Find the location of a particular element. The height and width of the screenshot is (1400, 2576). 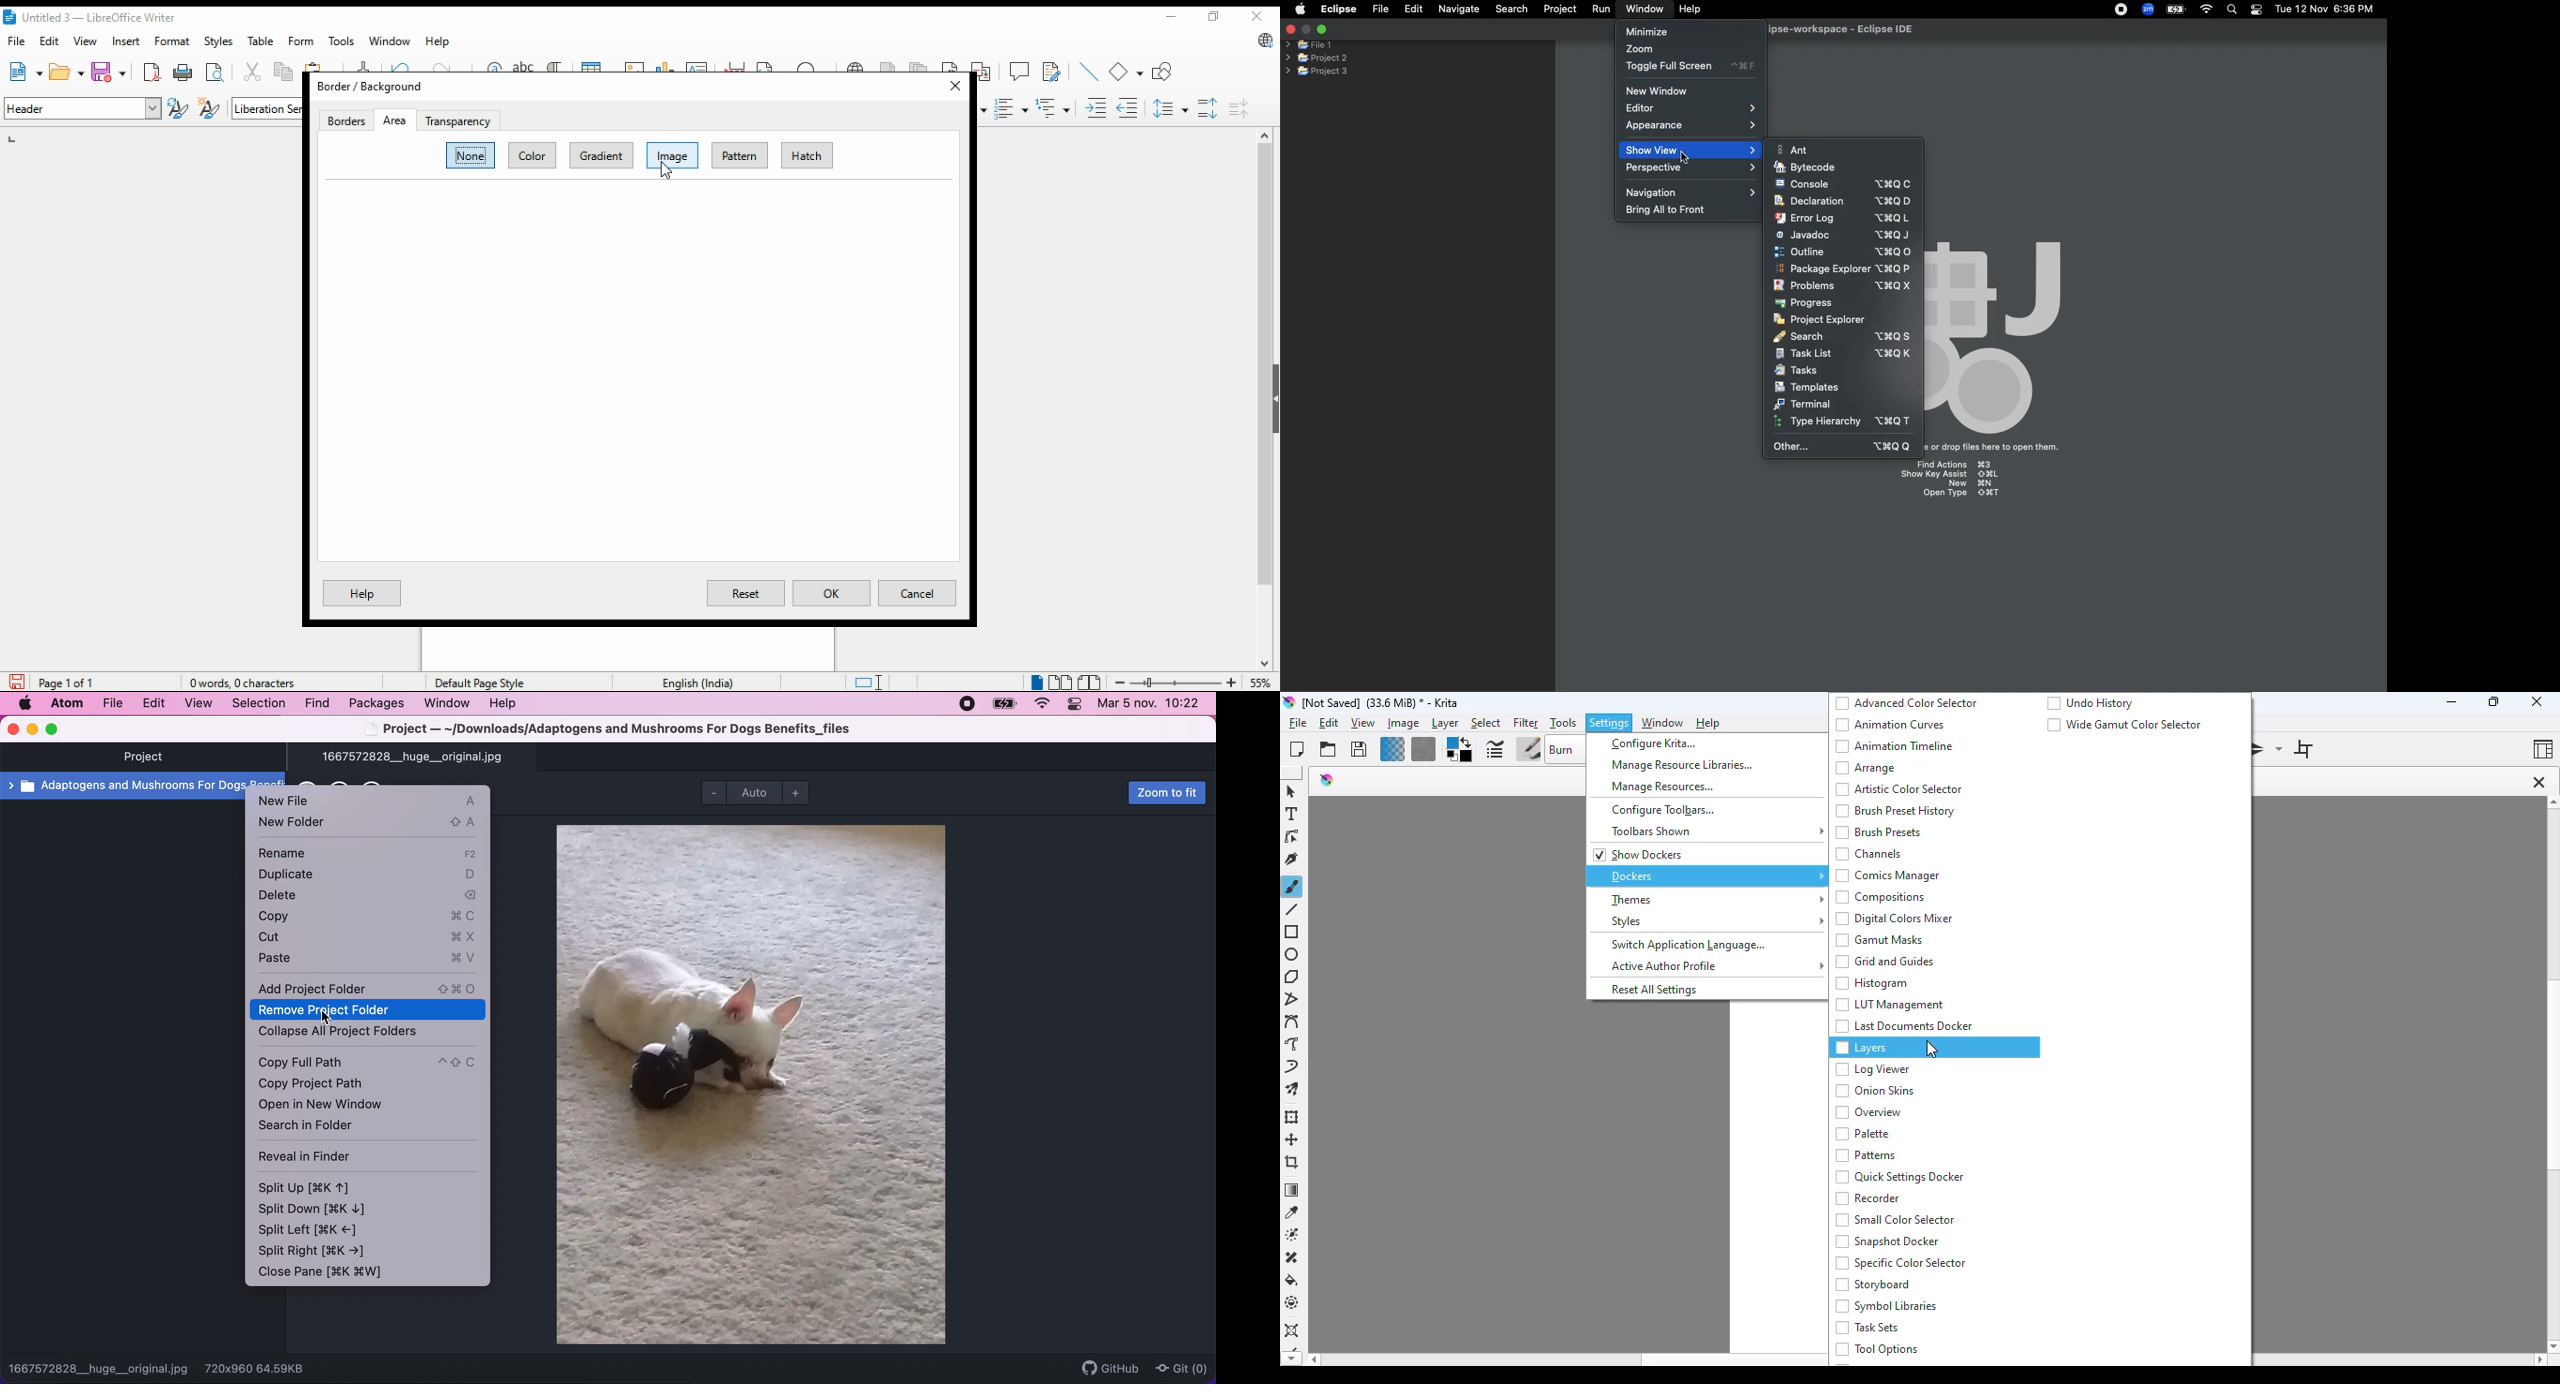

reset is located at coordinates (746, 592).